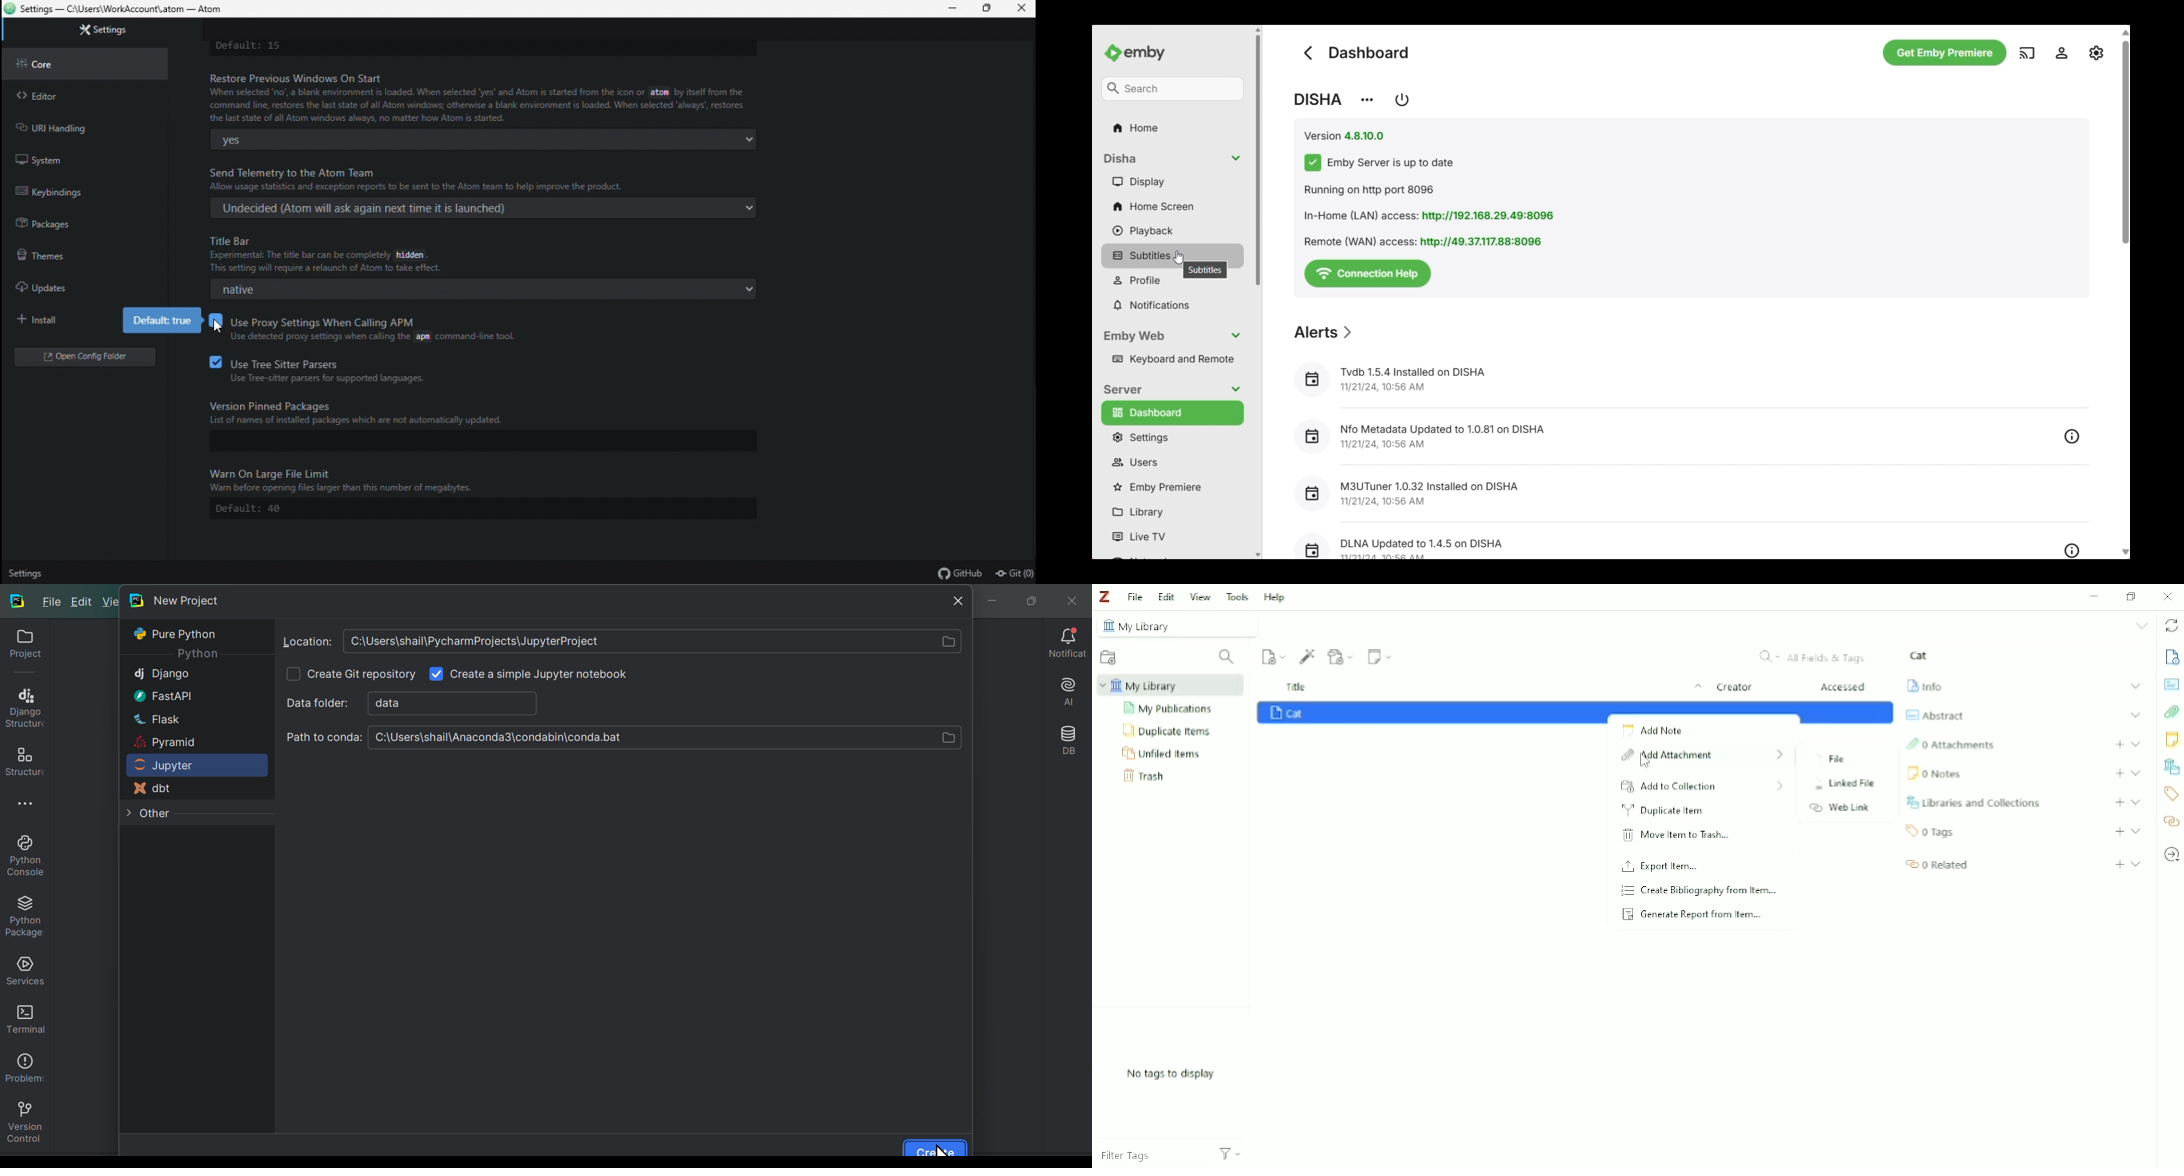 The width and height of the screenshot is (2184, 1176). Describe the element at coordinates (24, 855) in the screenshot. I see `Python console` at that location.